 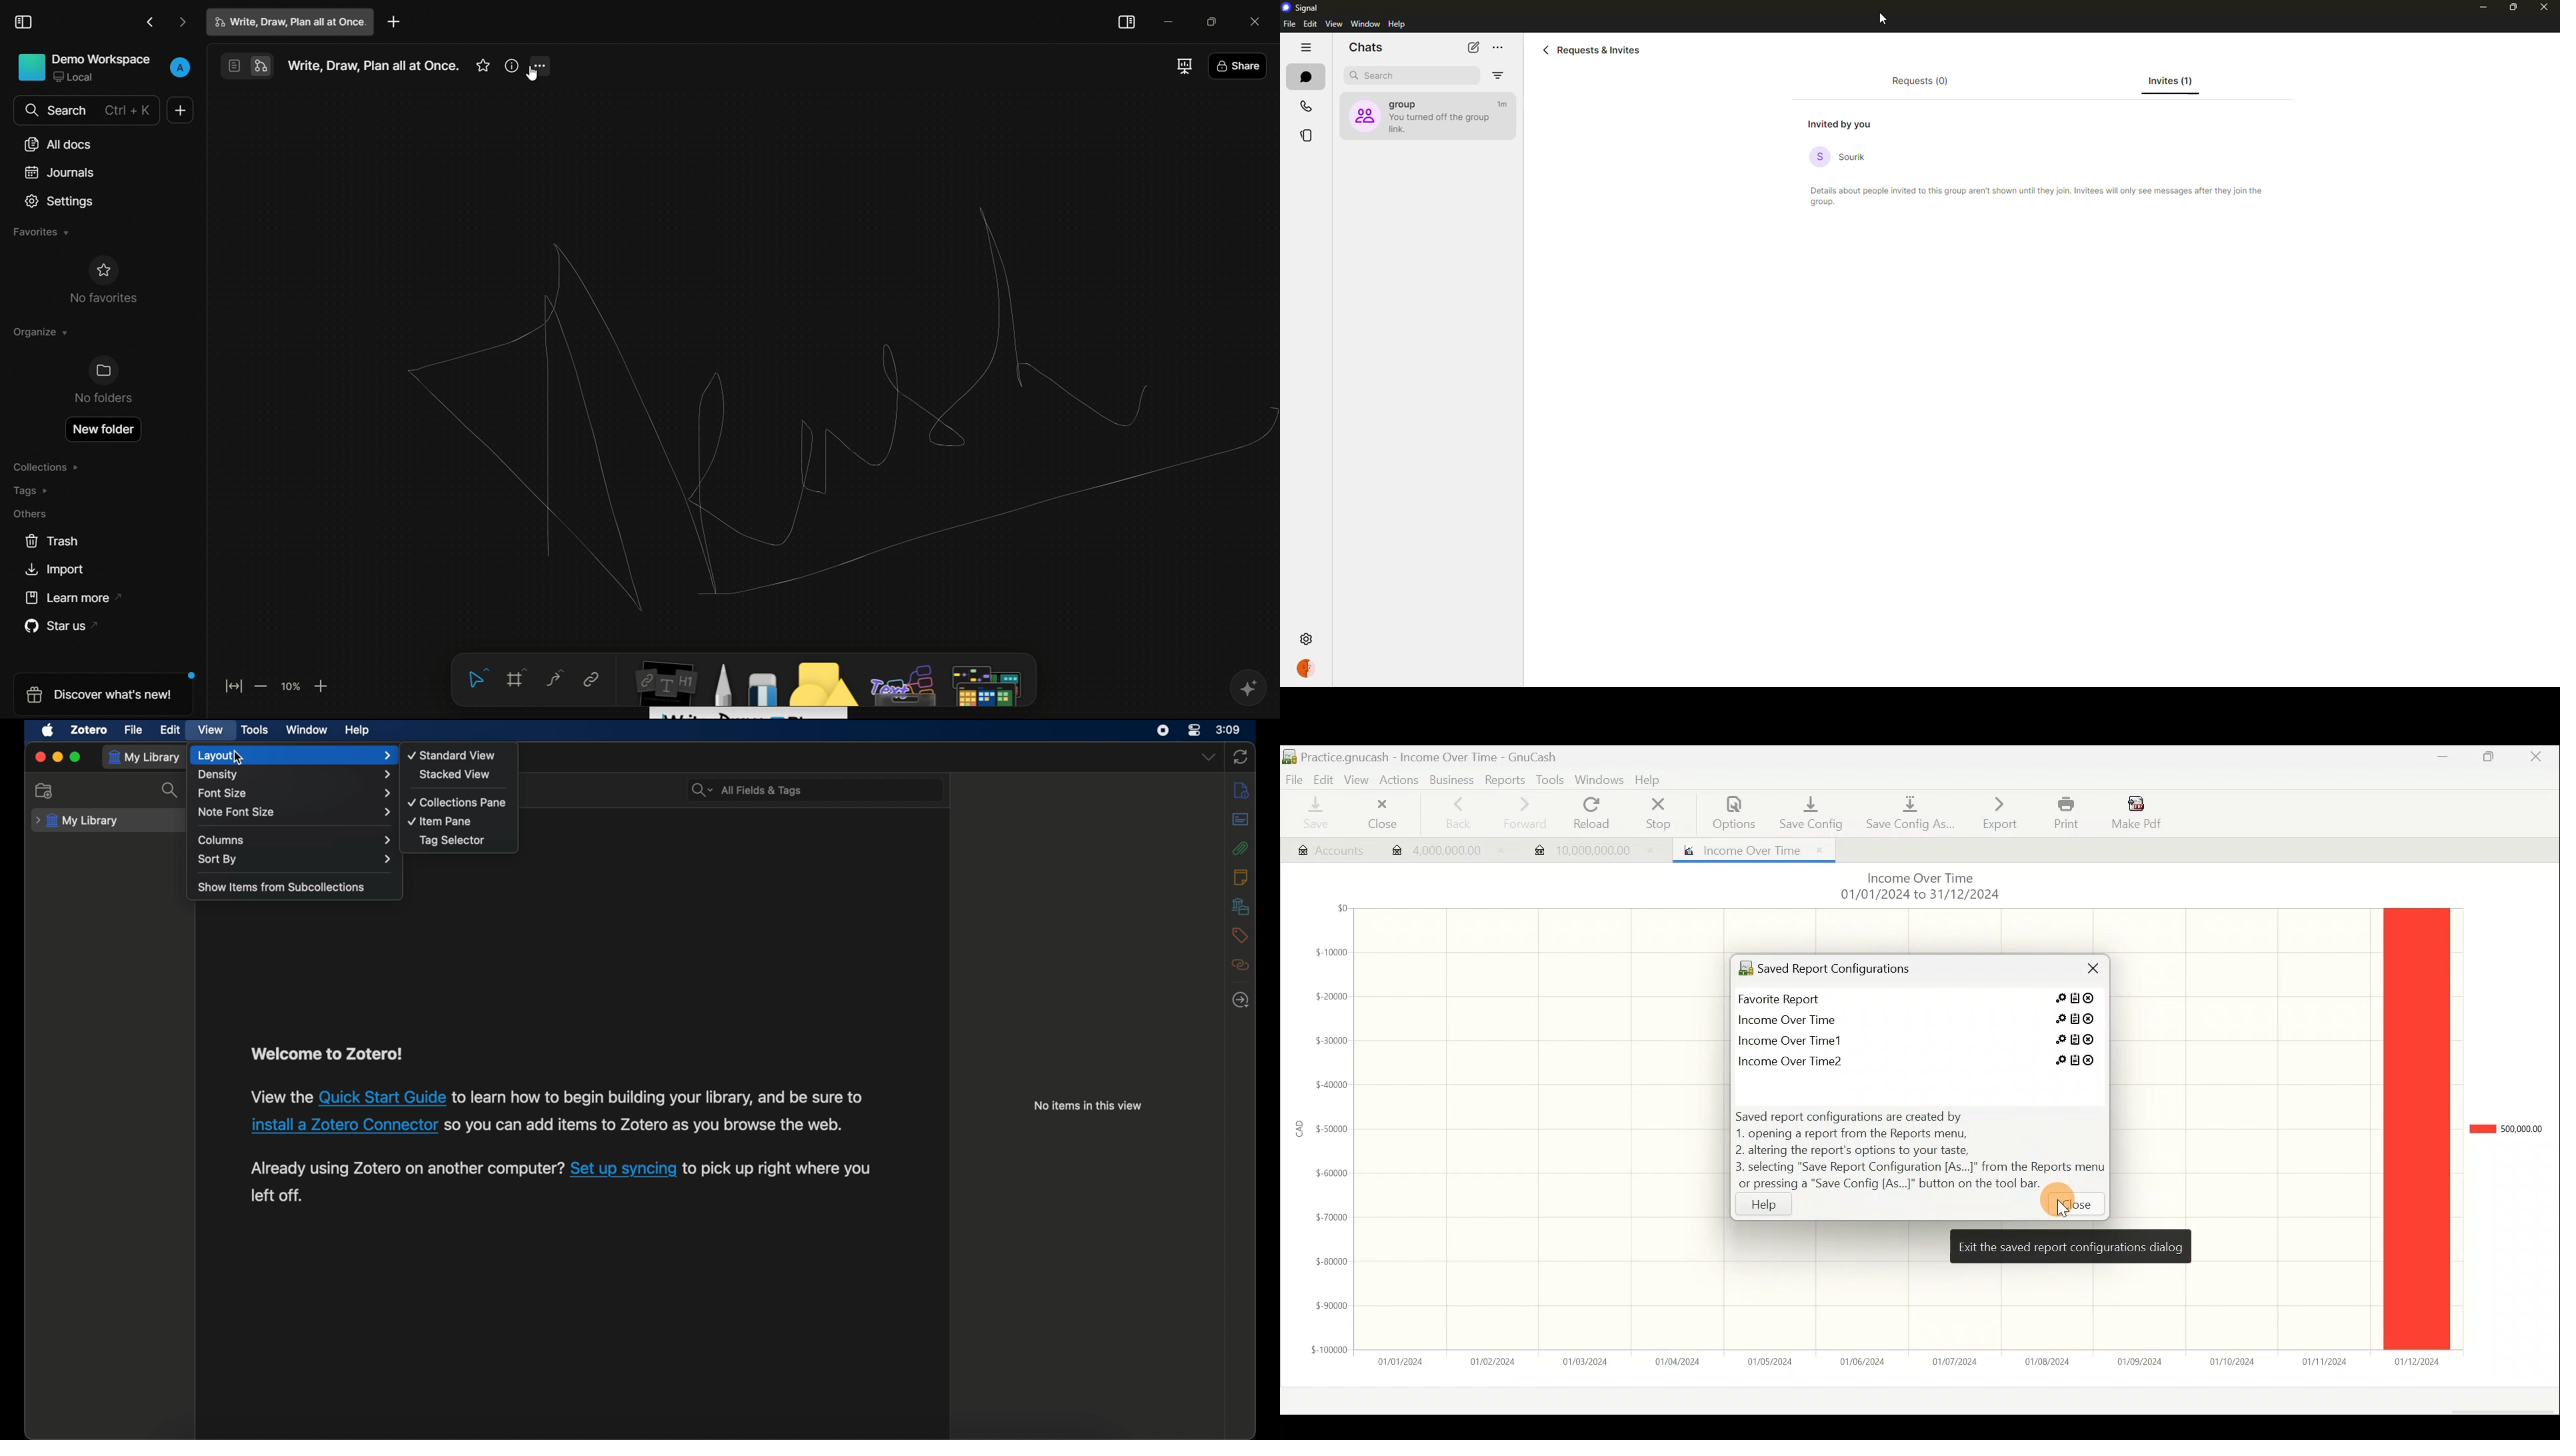 What do you see at coordinates (1163, 731) in the screenshot?
I see `screen recorder icon` at bounding box center [1163, 731].